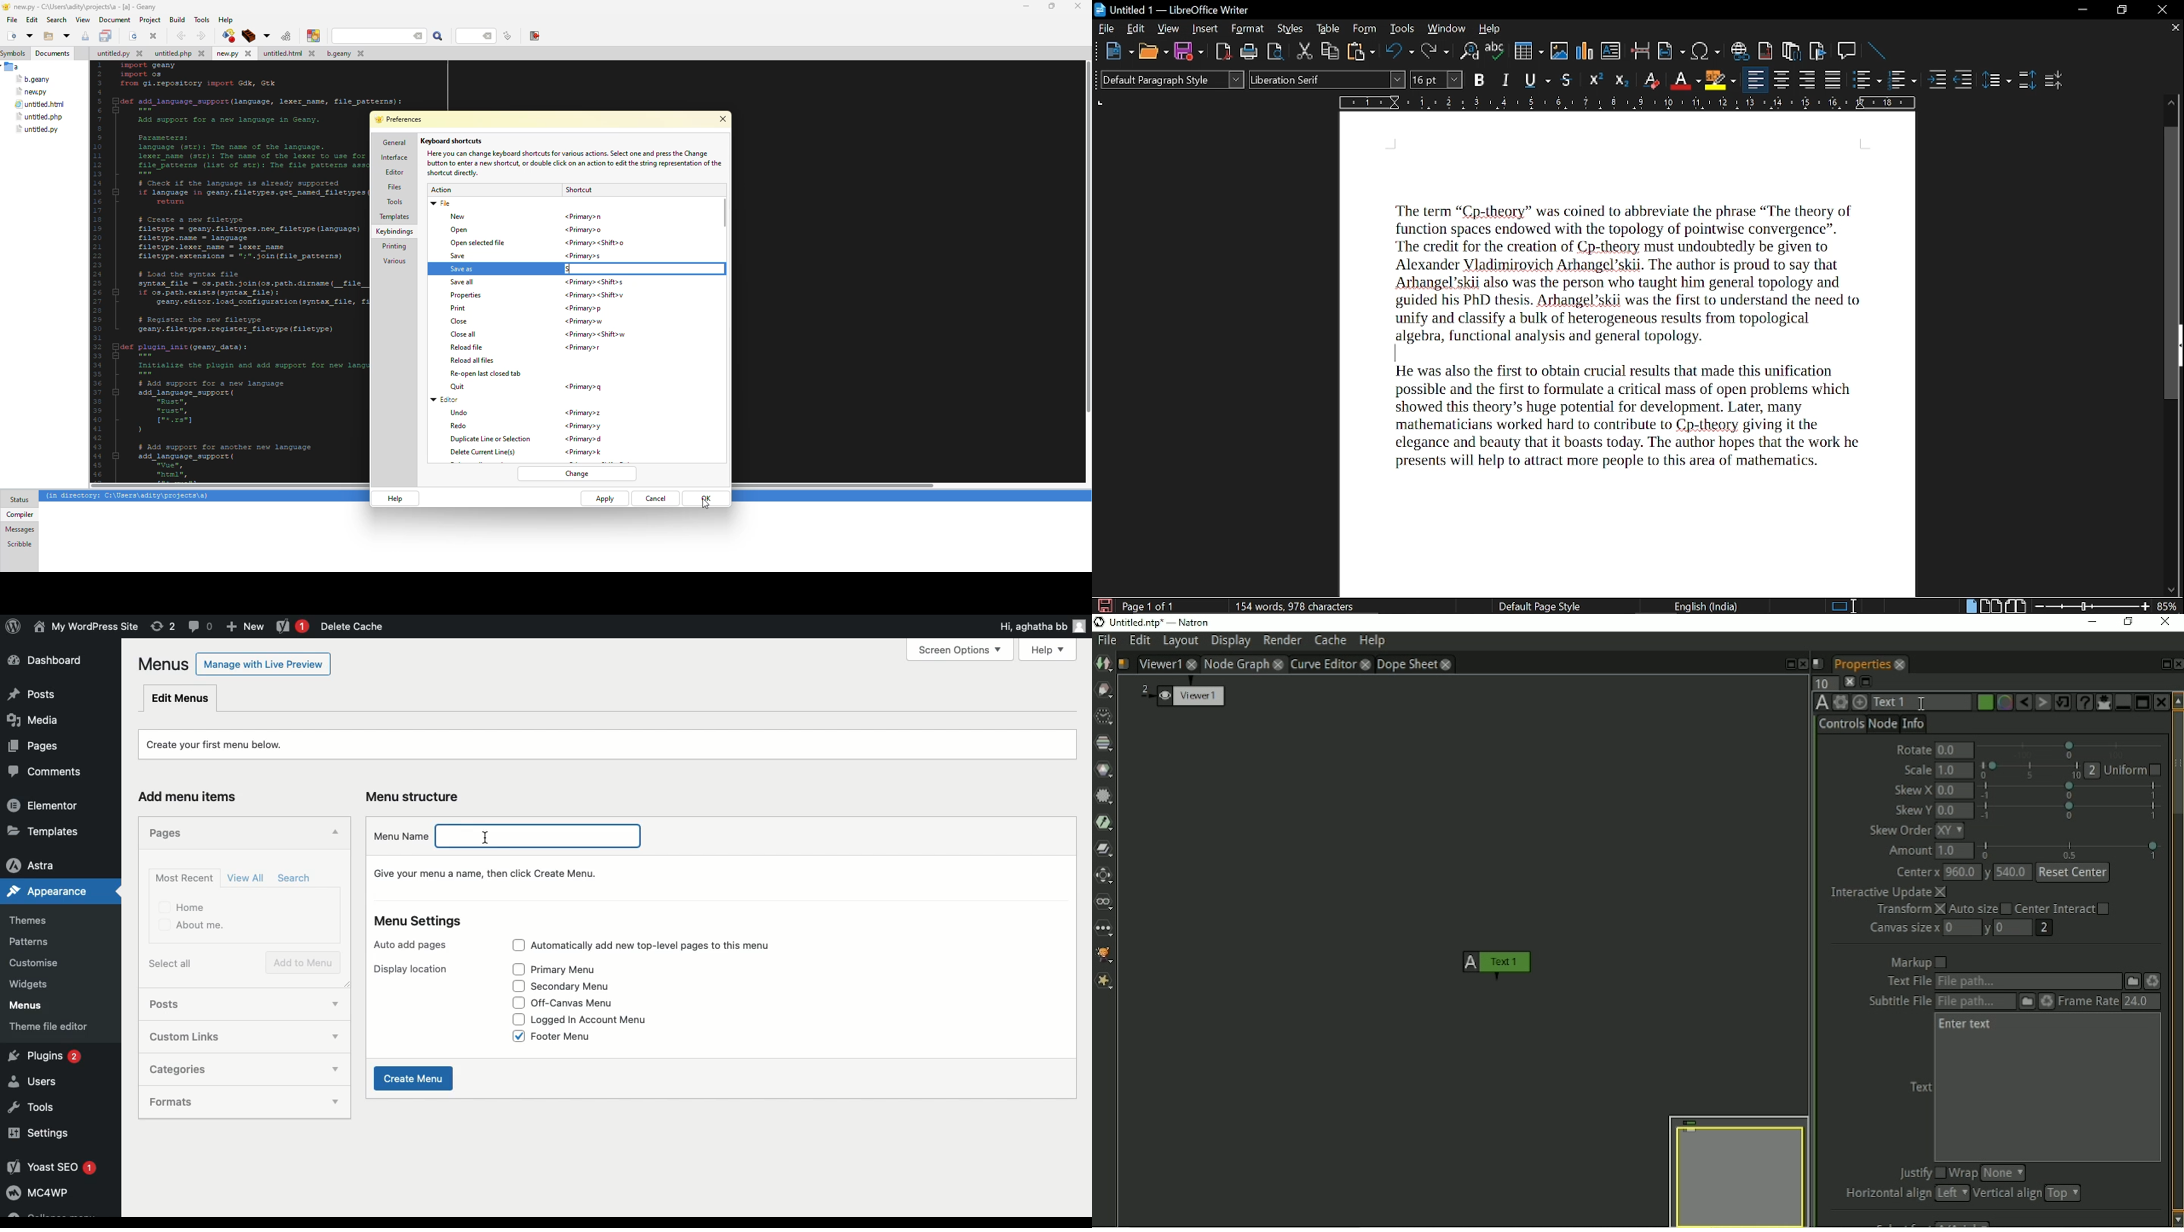  Describe the element at coordinates (38, 918) in the screenshot. I see `Themes` at that location.